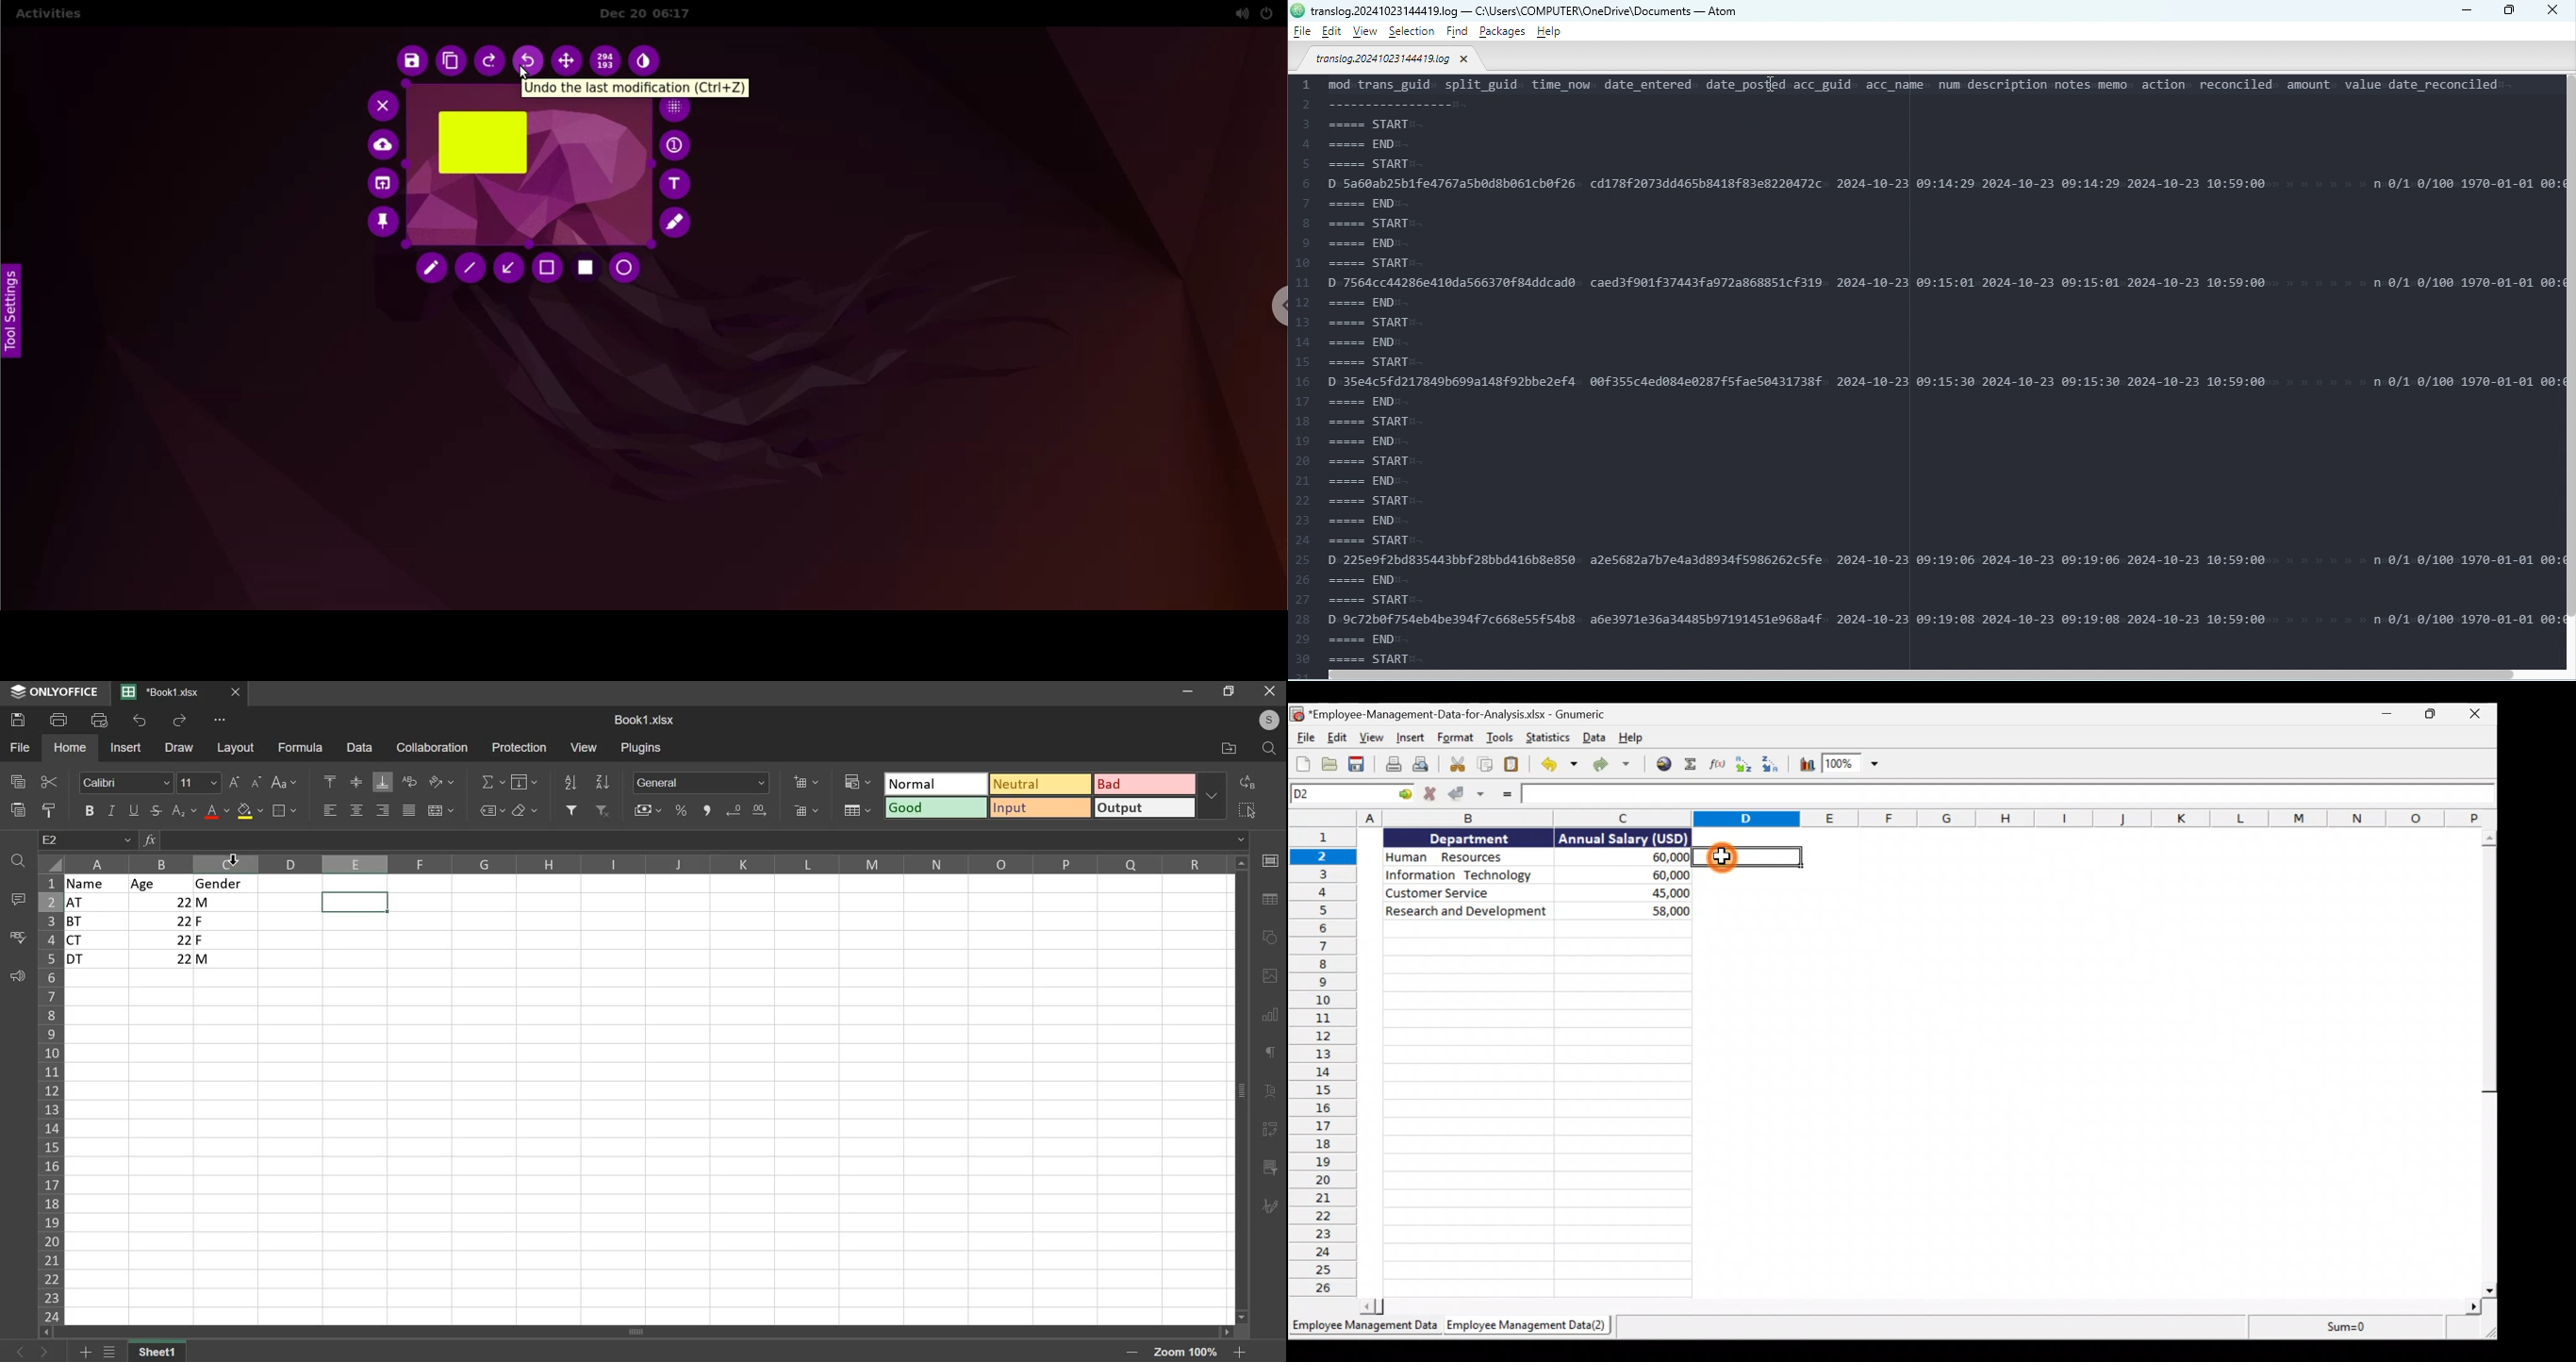  What do you see at coordinates (1666, 764) in the screenshot?
I see `Insert a hyperlink` at bounding box center [1666, 764].